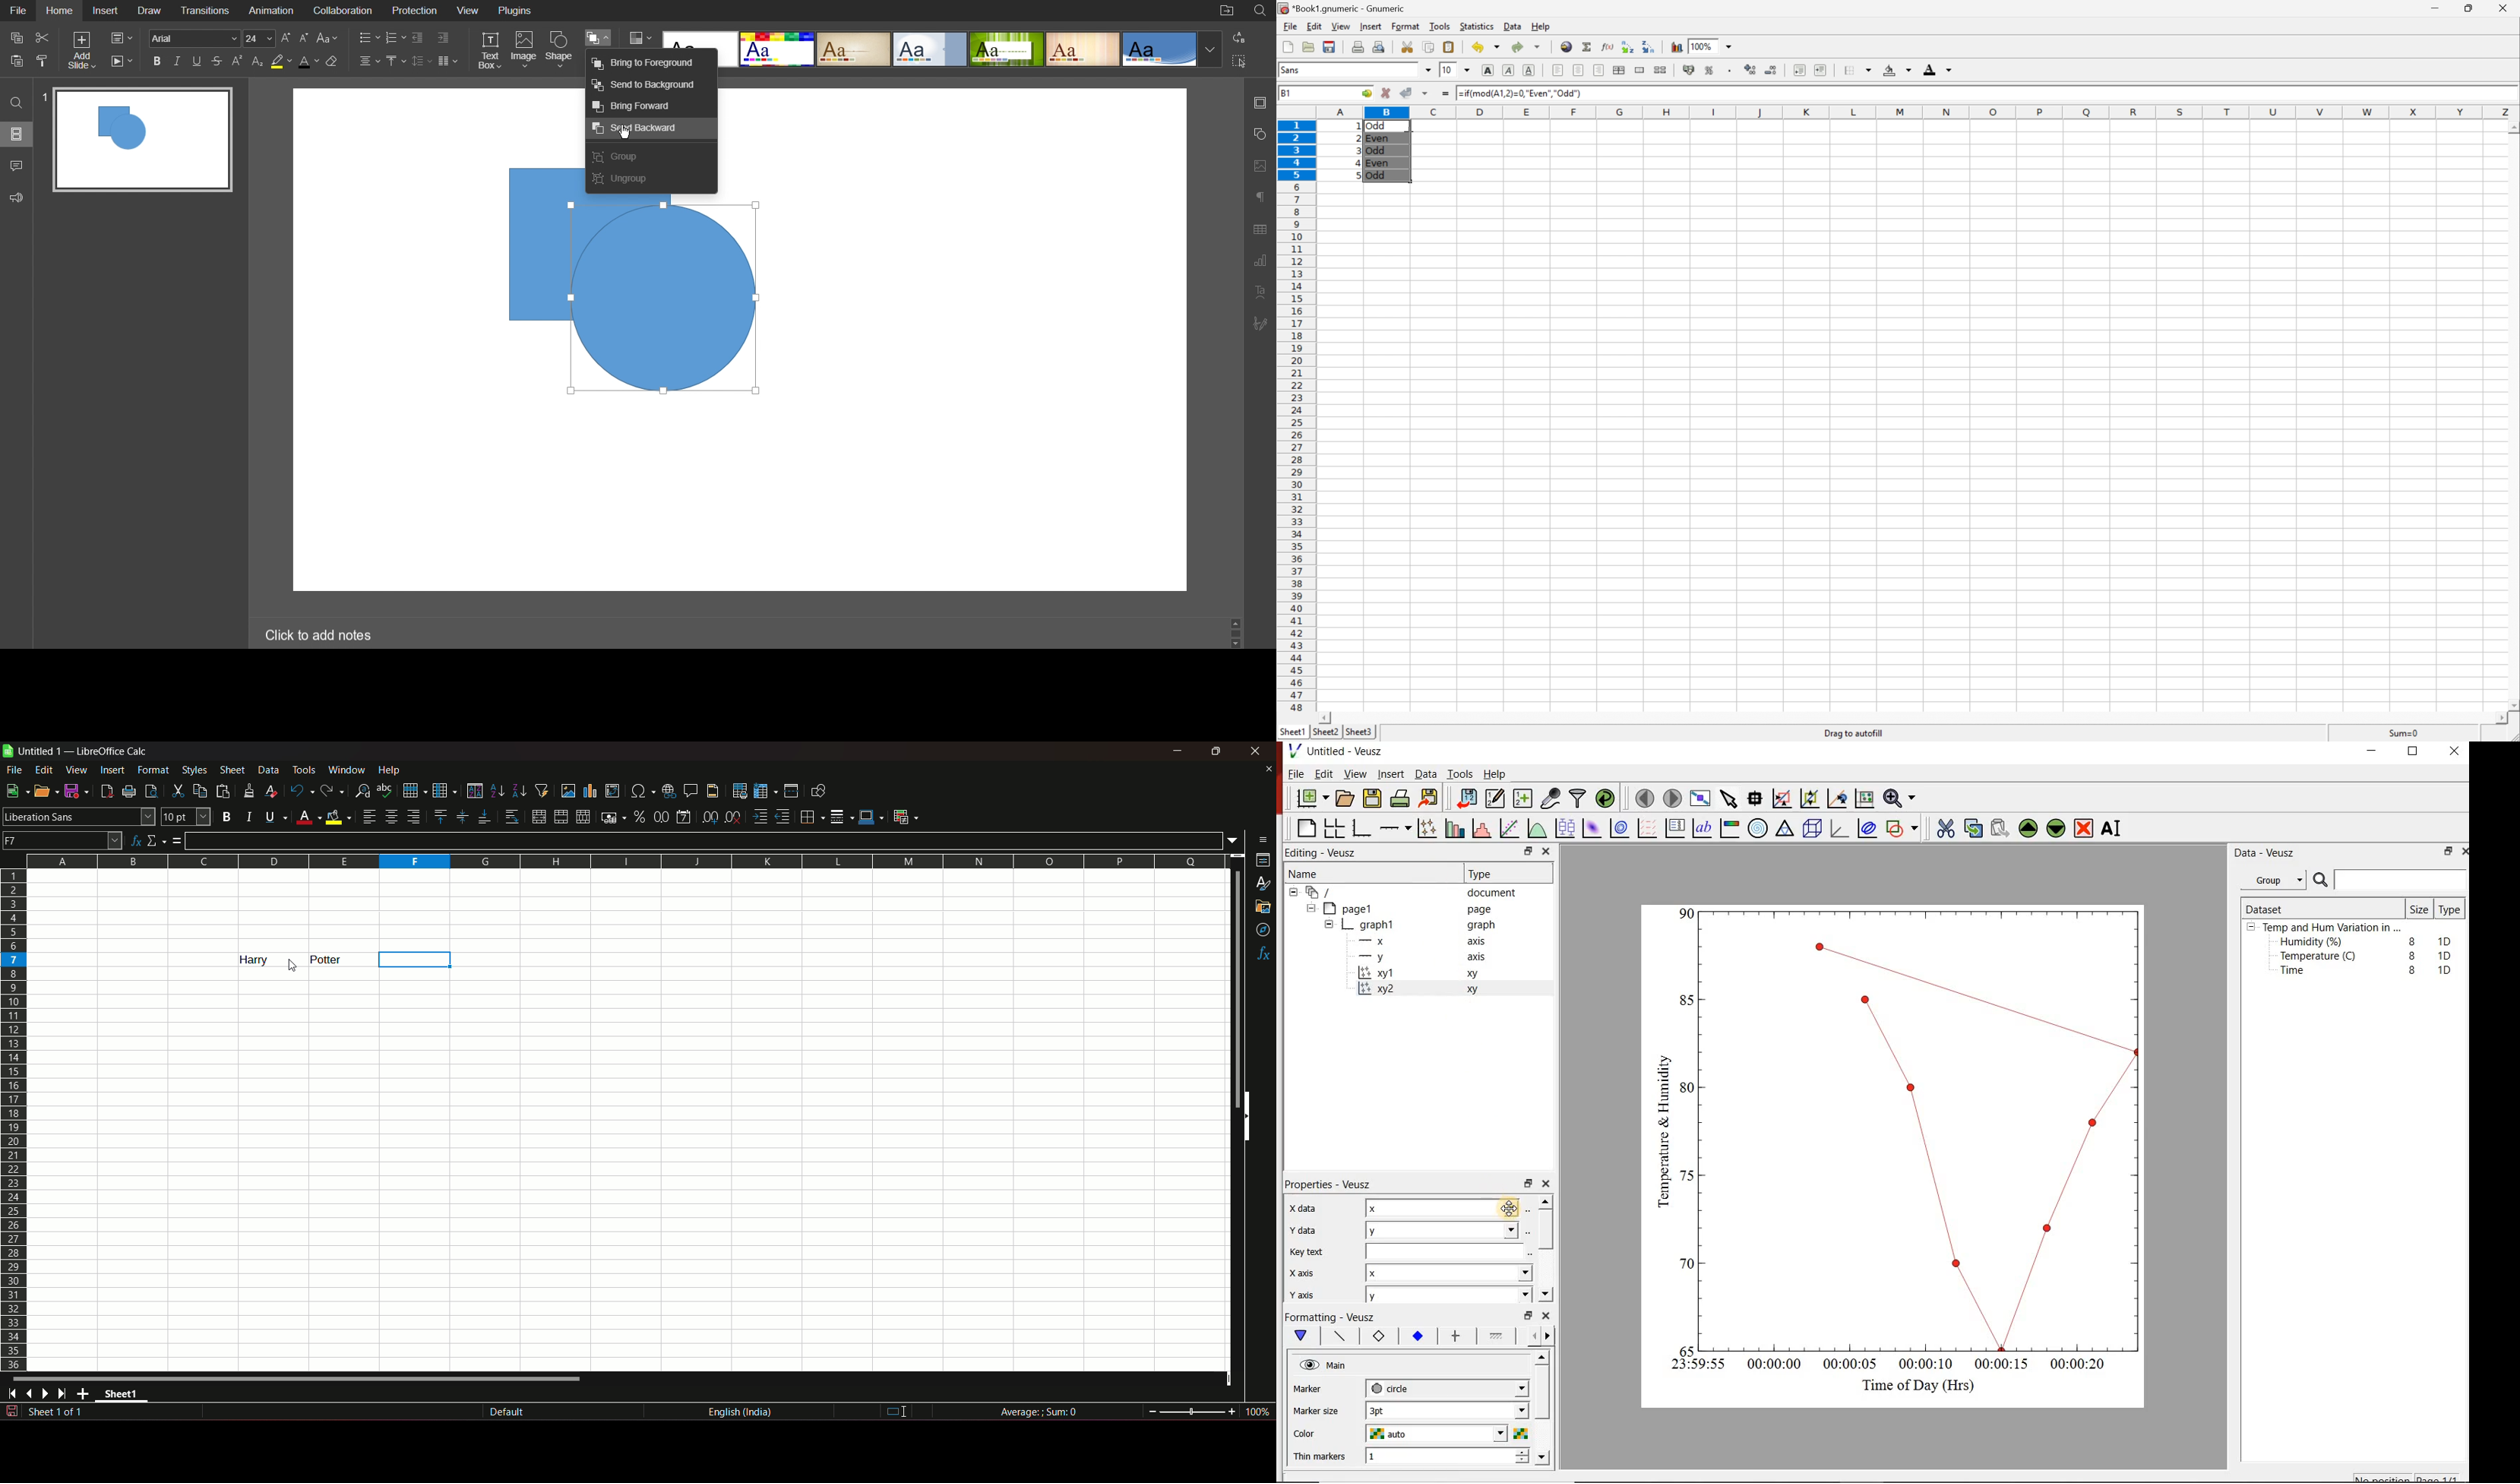  I want to click on Text Art, so click(1260, 293).